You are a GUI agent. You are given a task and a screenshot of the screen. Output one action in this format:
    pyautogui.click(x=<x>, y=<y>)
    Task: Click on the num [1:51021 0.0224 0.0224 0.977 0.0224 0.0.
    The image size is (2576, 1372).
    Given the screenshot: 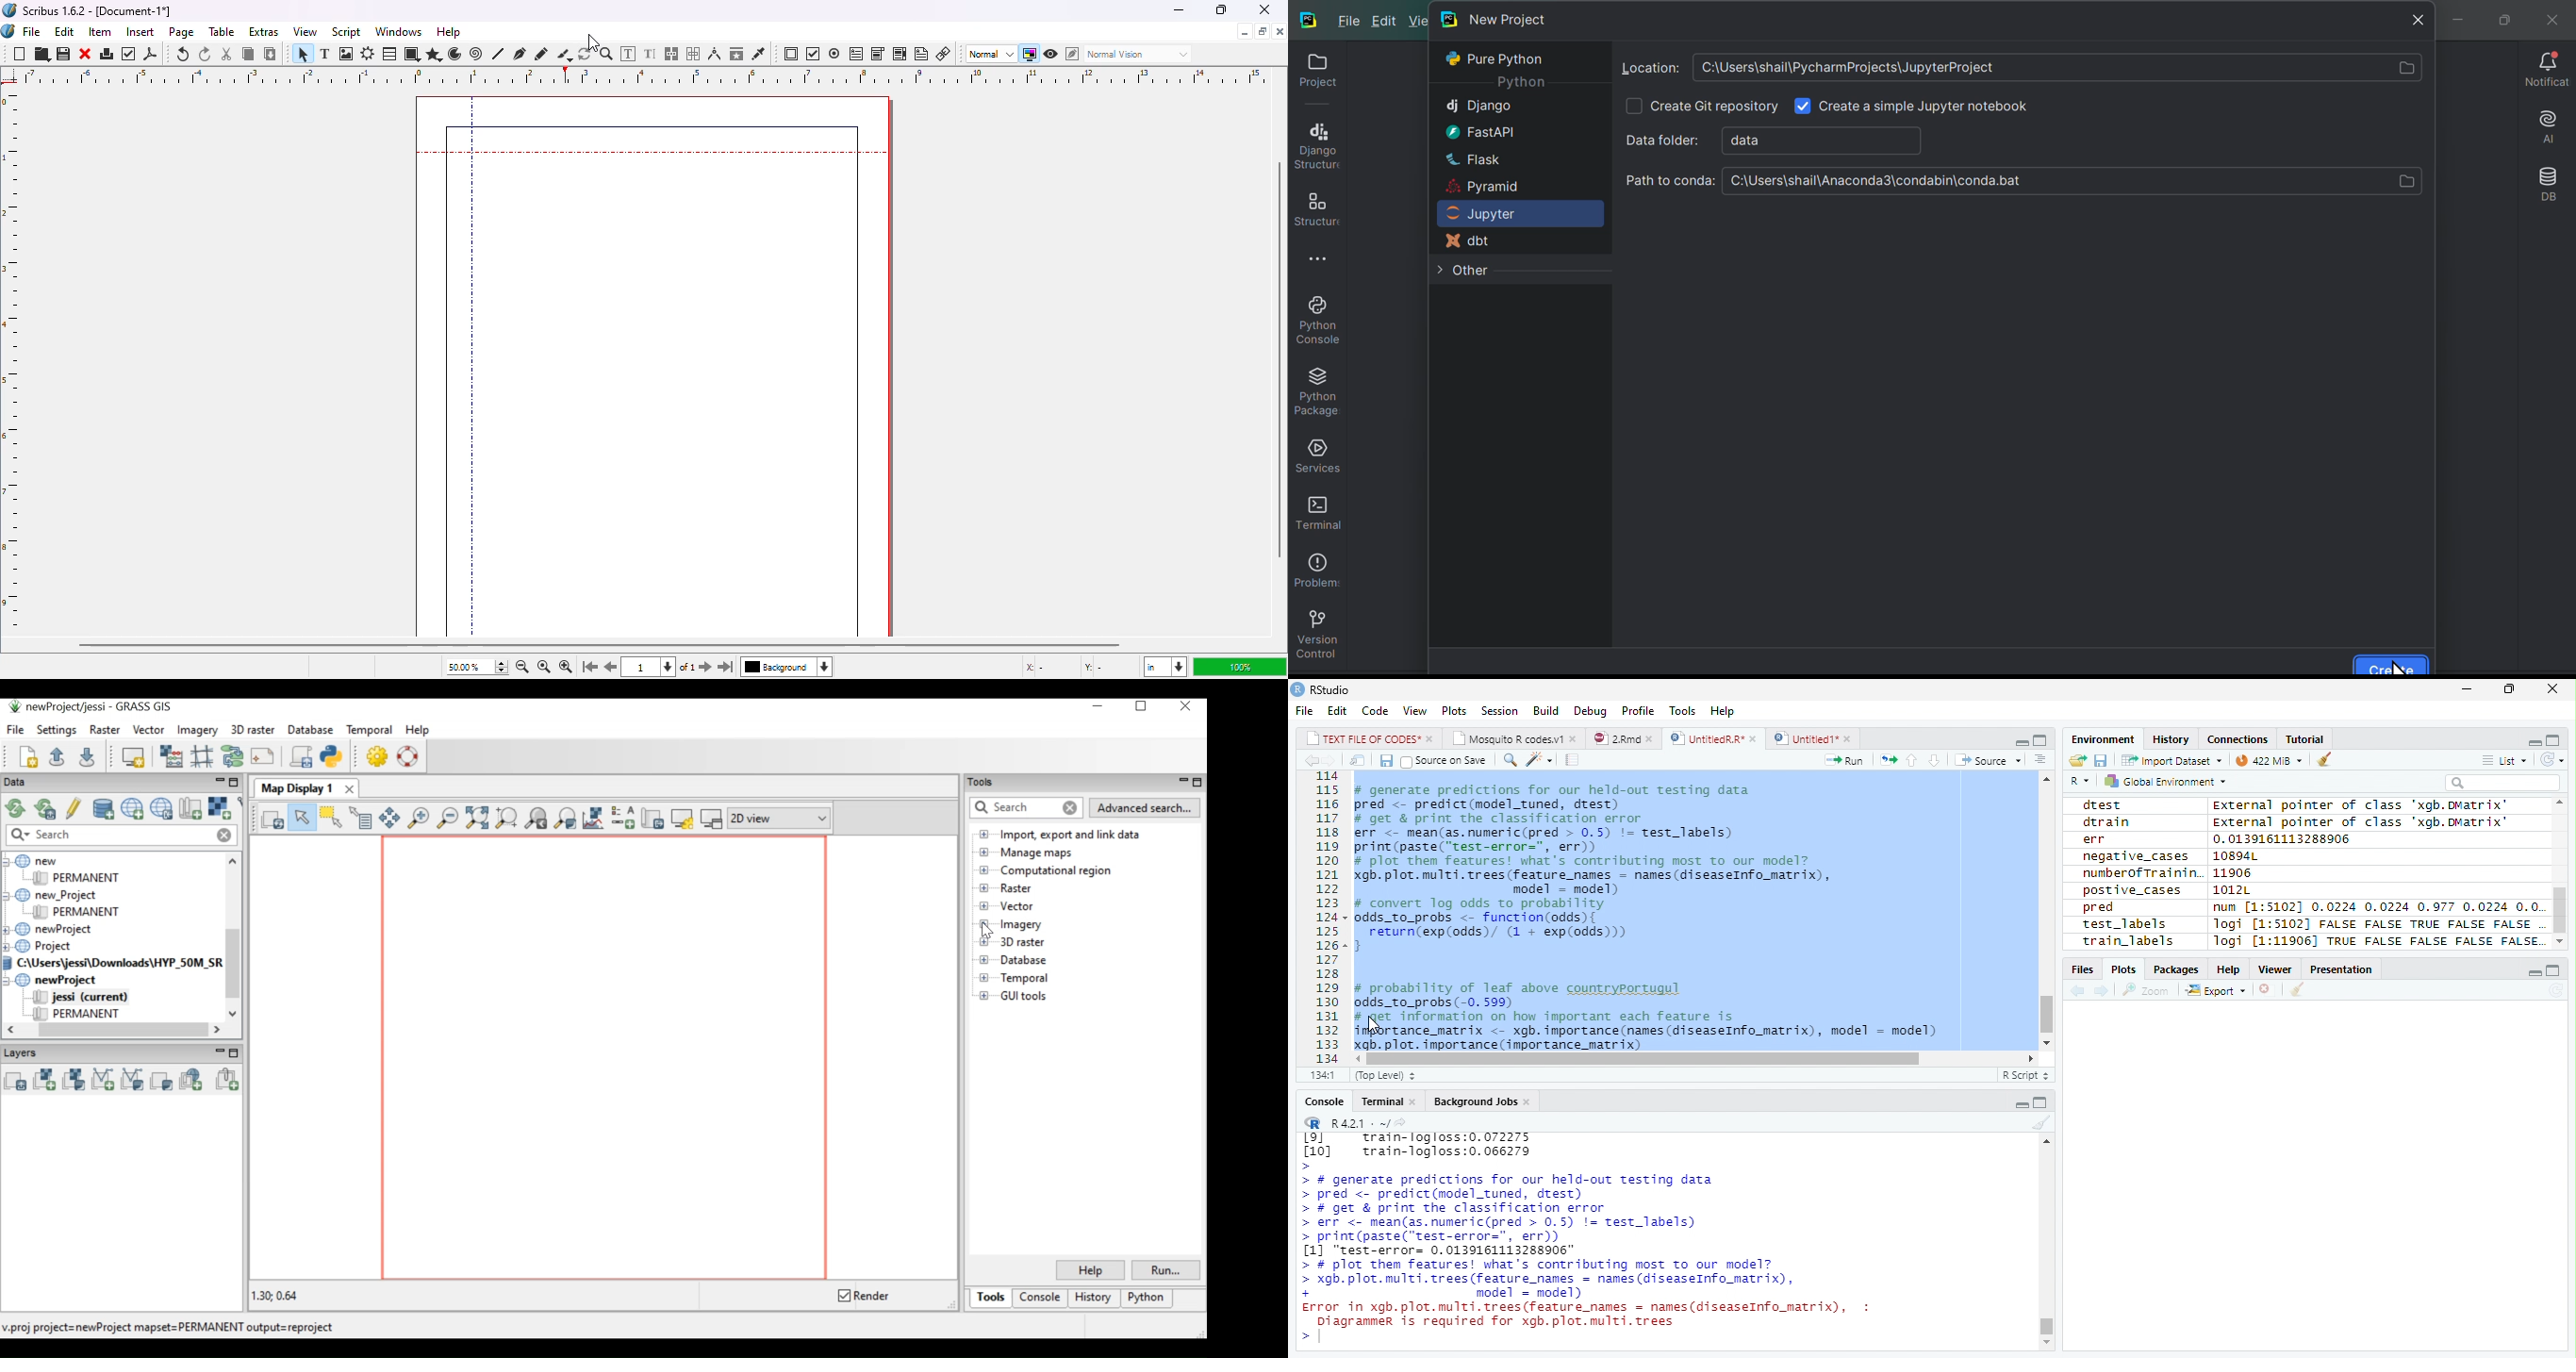 What is the action you would take?
    pyautogui.click(x=2377, y=905)
    